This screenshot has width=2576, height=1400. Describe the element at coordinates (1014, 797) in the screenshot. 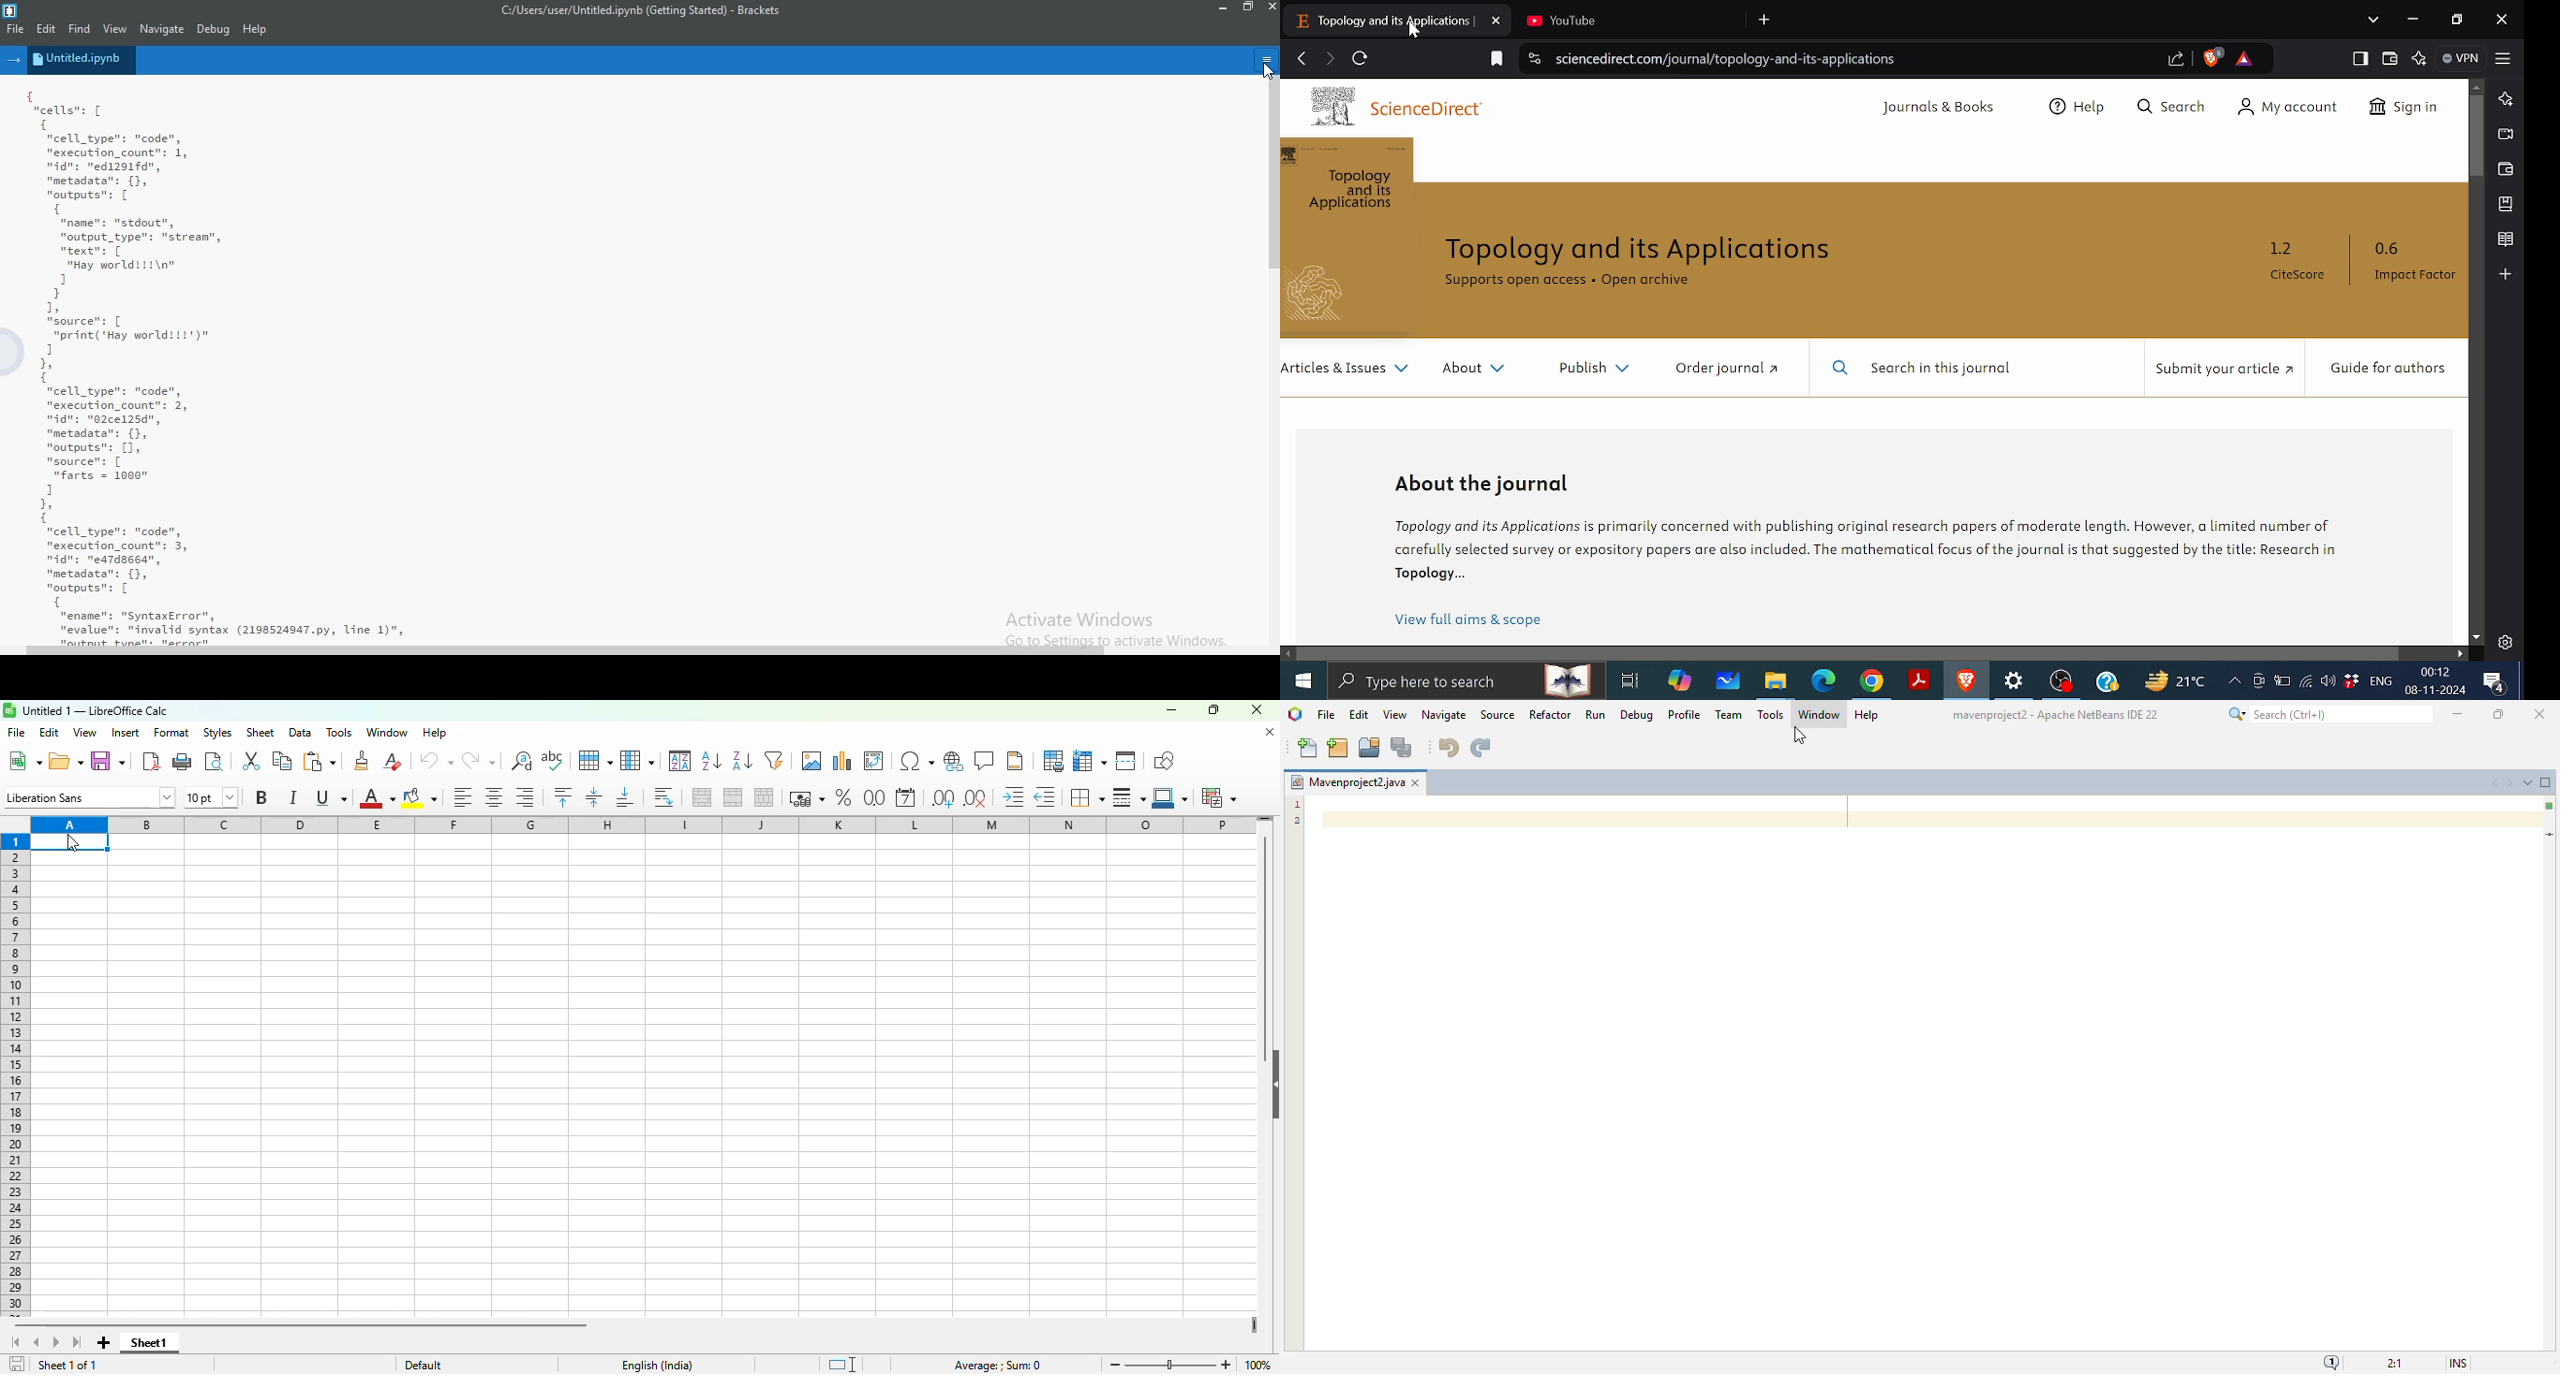

I see `increase indent` at that location.